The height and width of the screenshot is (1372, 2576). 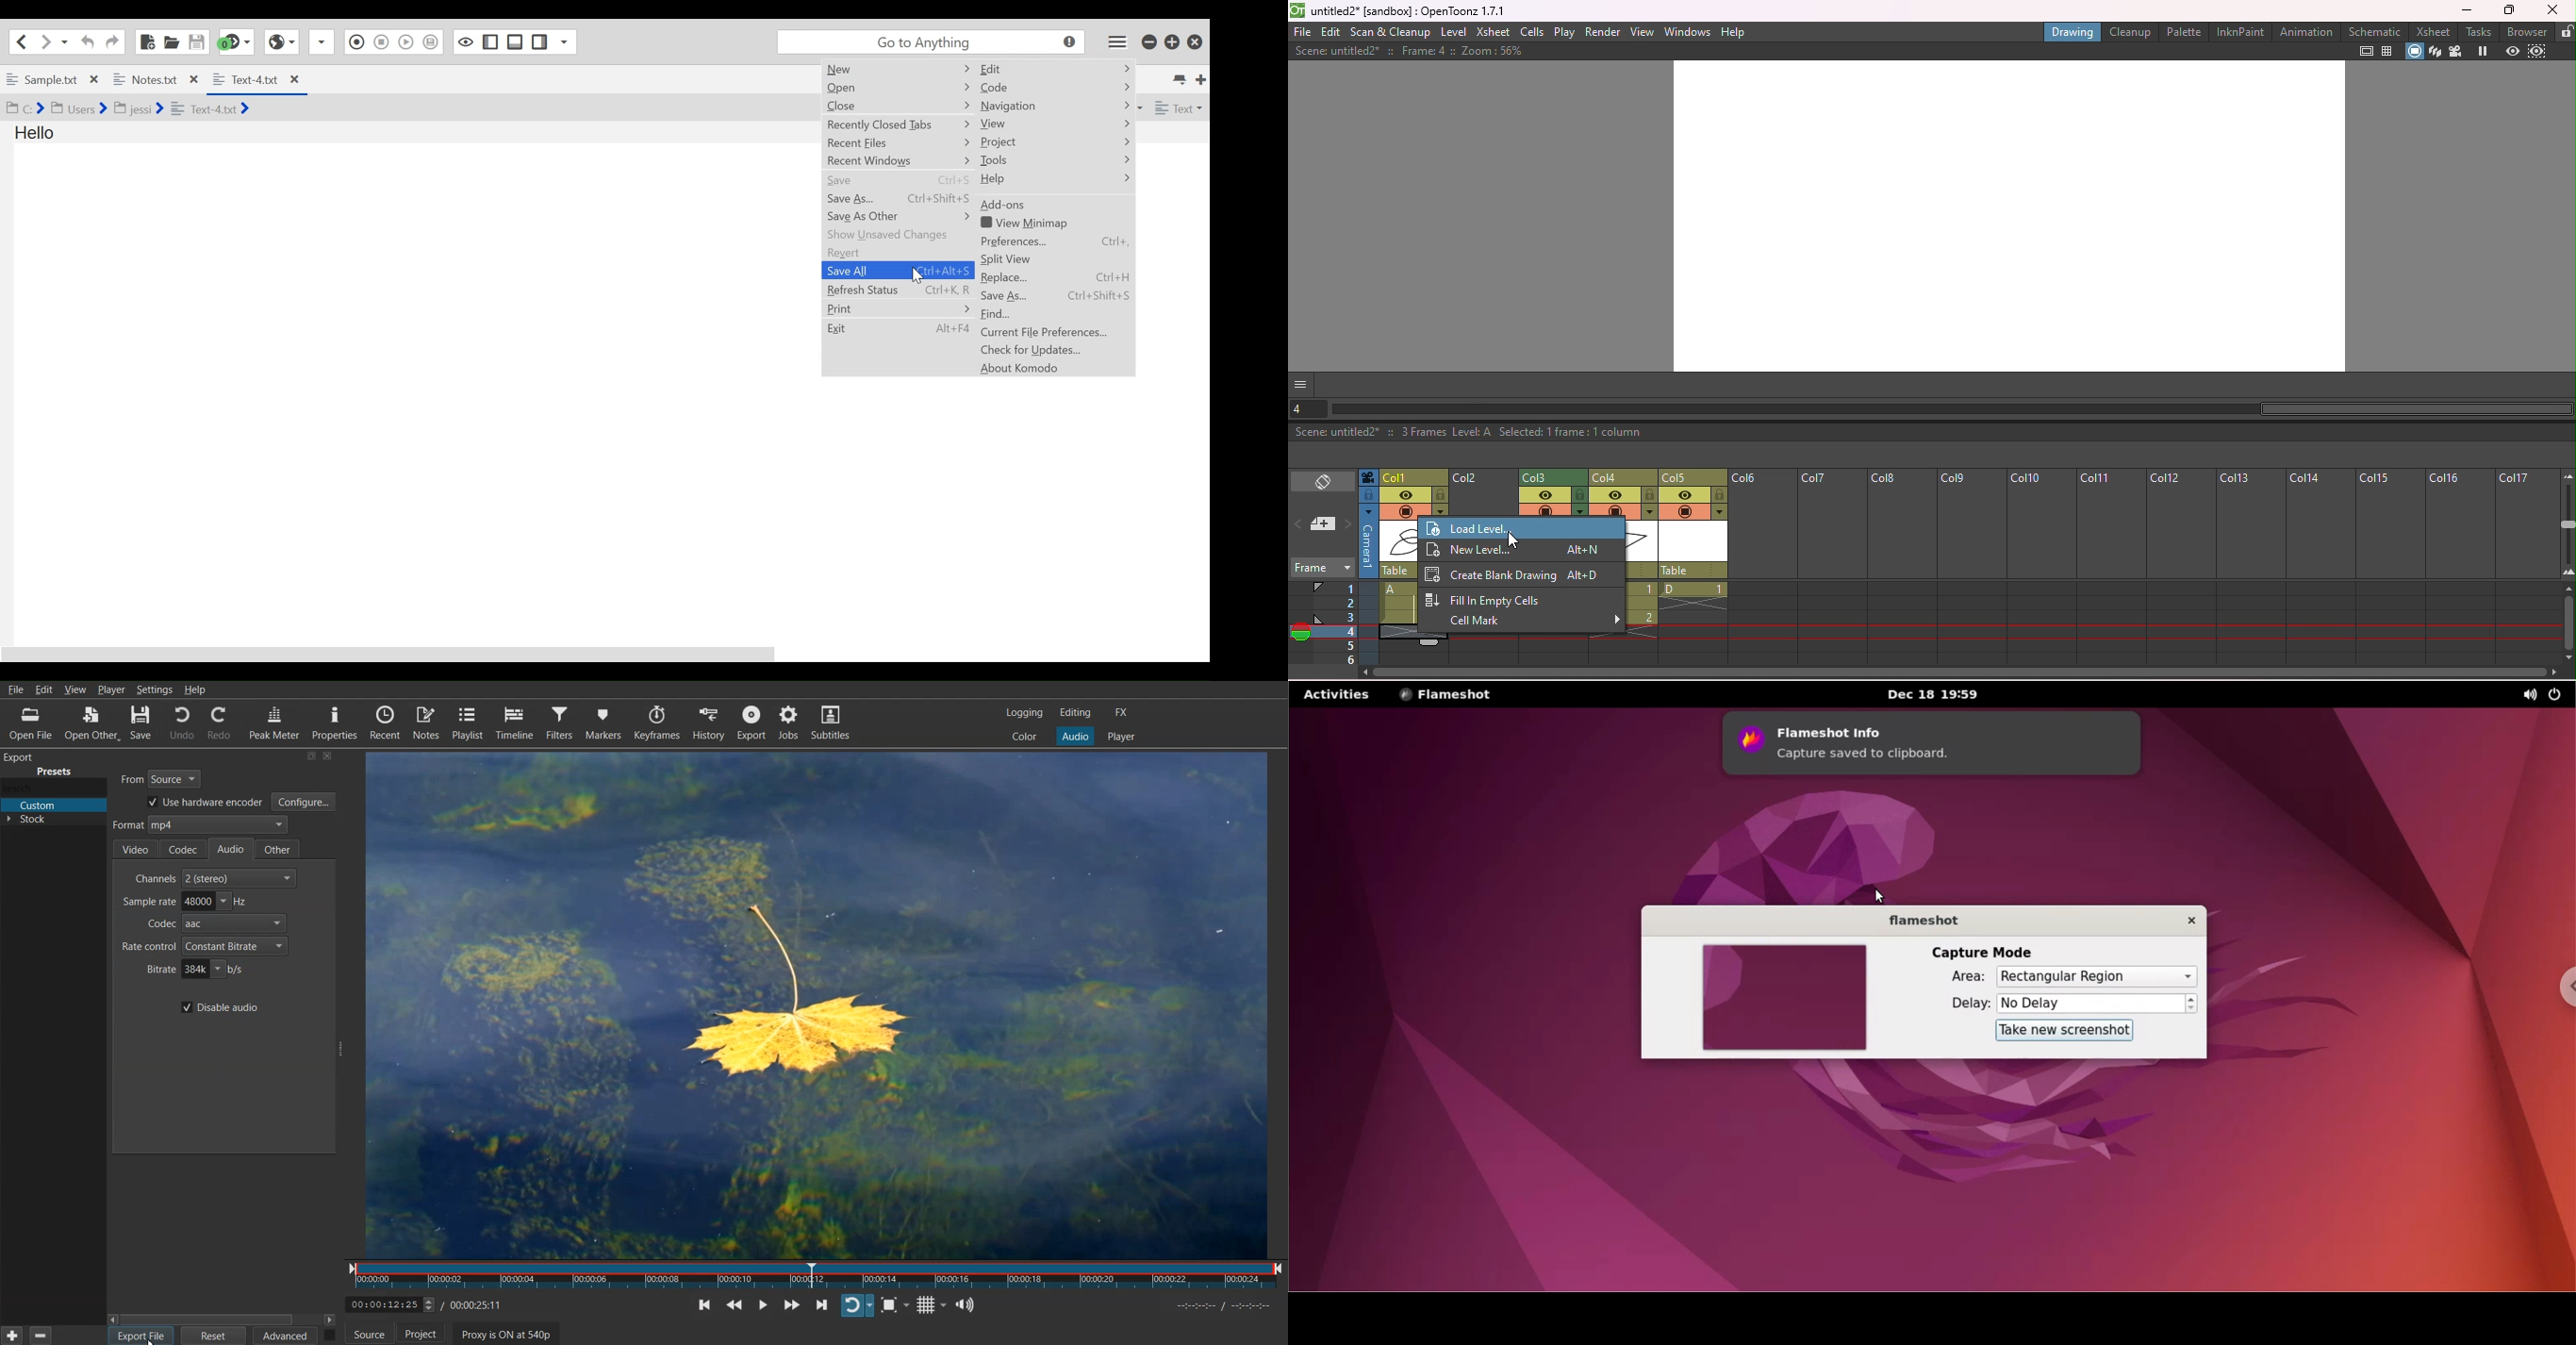 What do you see at coordinates (1348, 525) in the screenshot?
I see `Next memo` at bounding box center [1348, 525].